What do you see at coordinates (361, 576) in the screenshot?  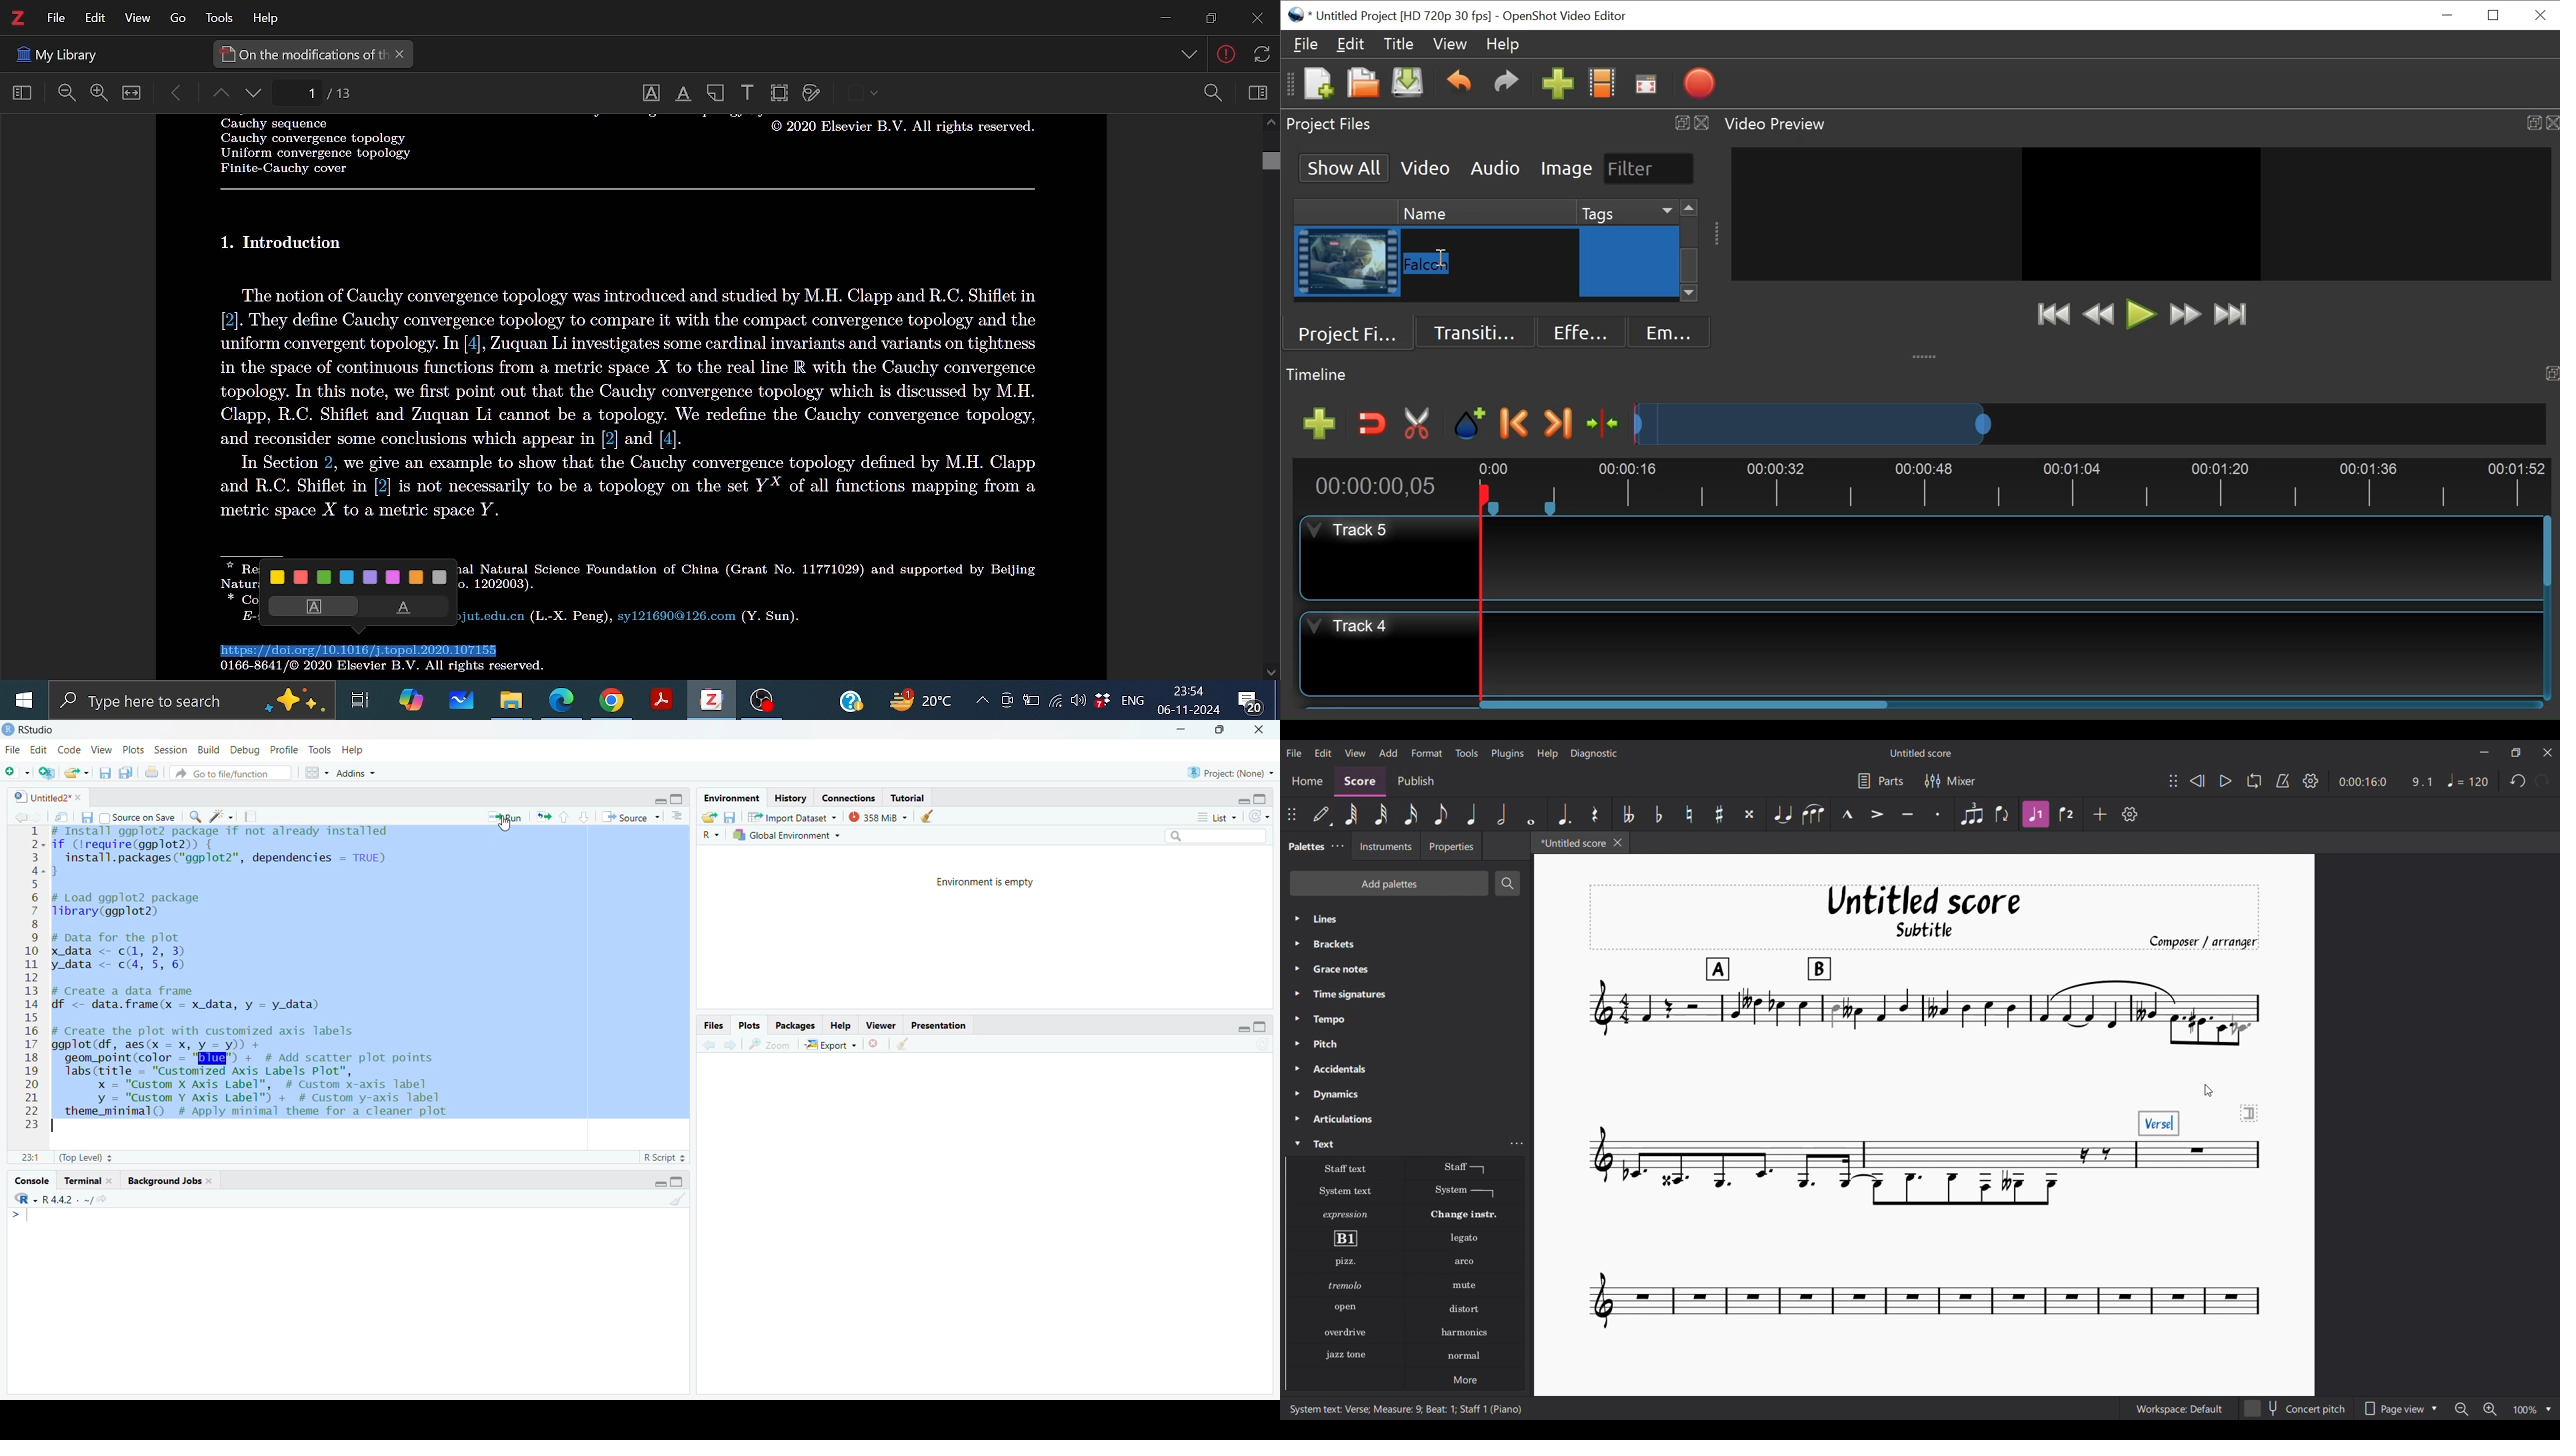 I see `Colors` at bounding box center [361, 576].